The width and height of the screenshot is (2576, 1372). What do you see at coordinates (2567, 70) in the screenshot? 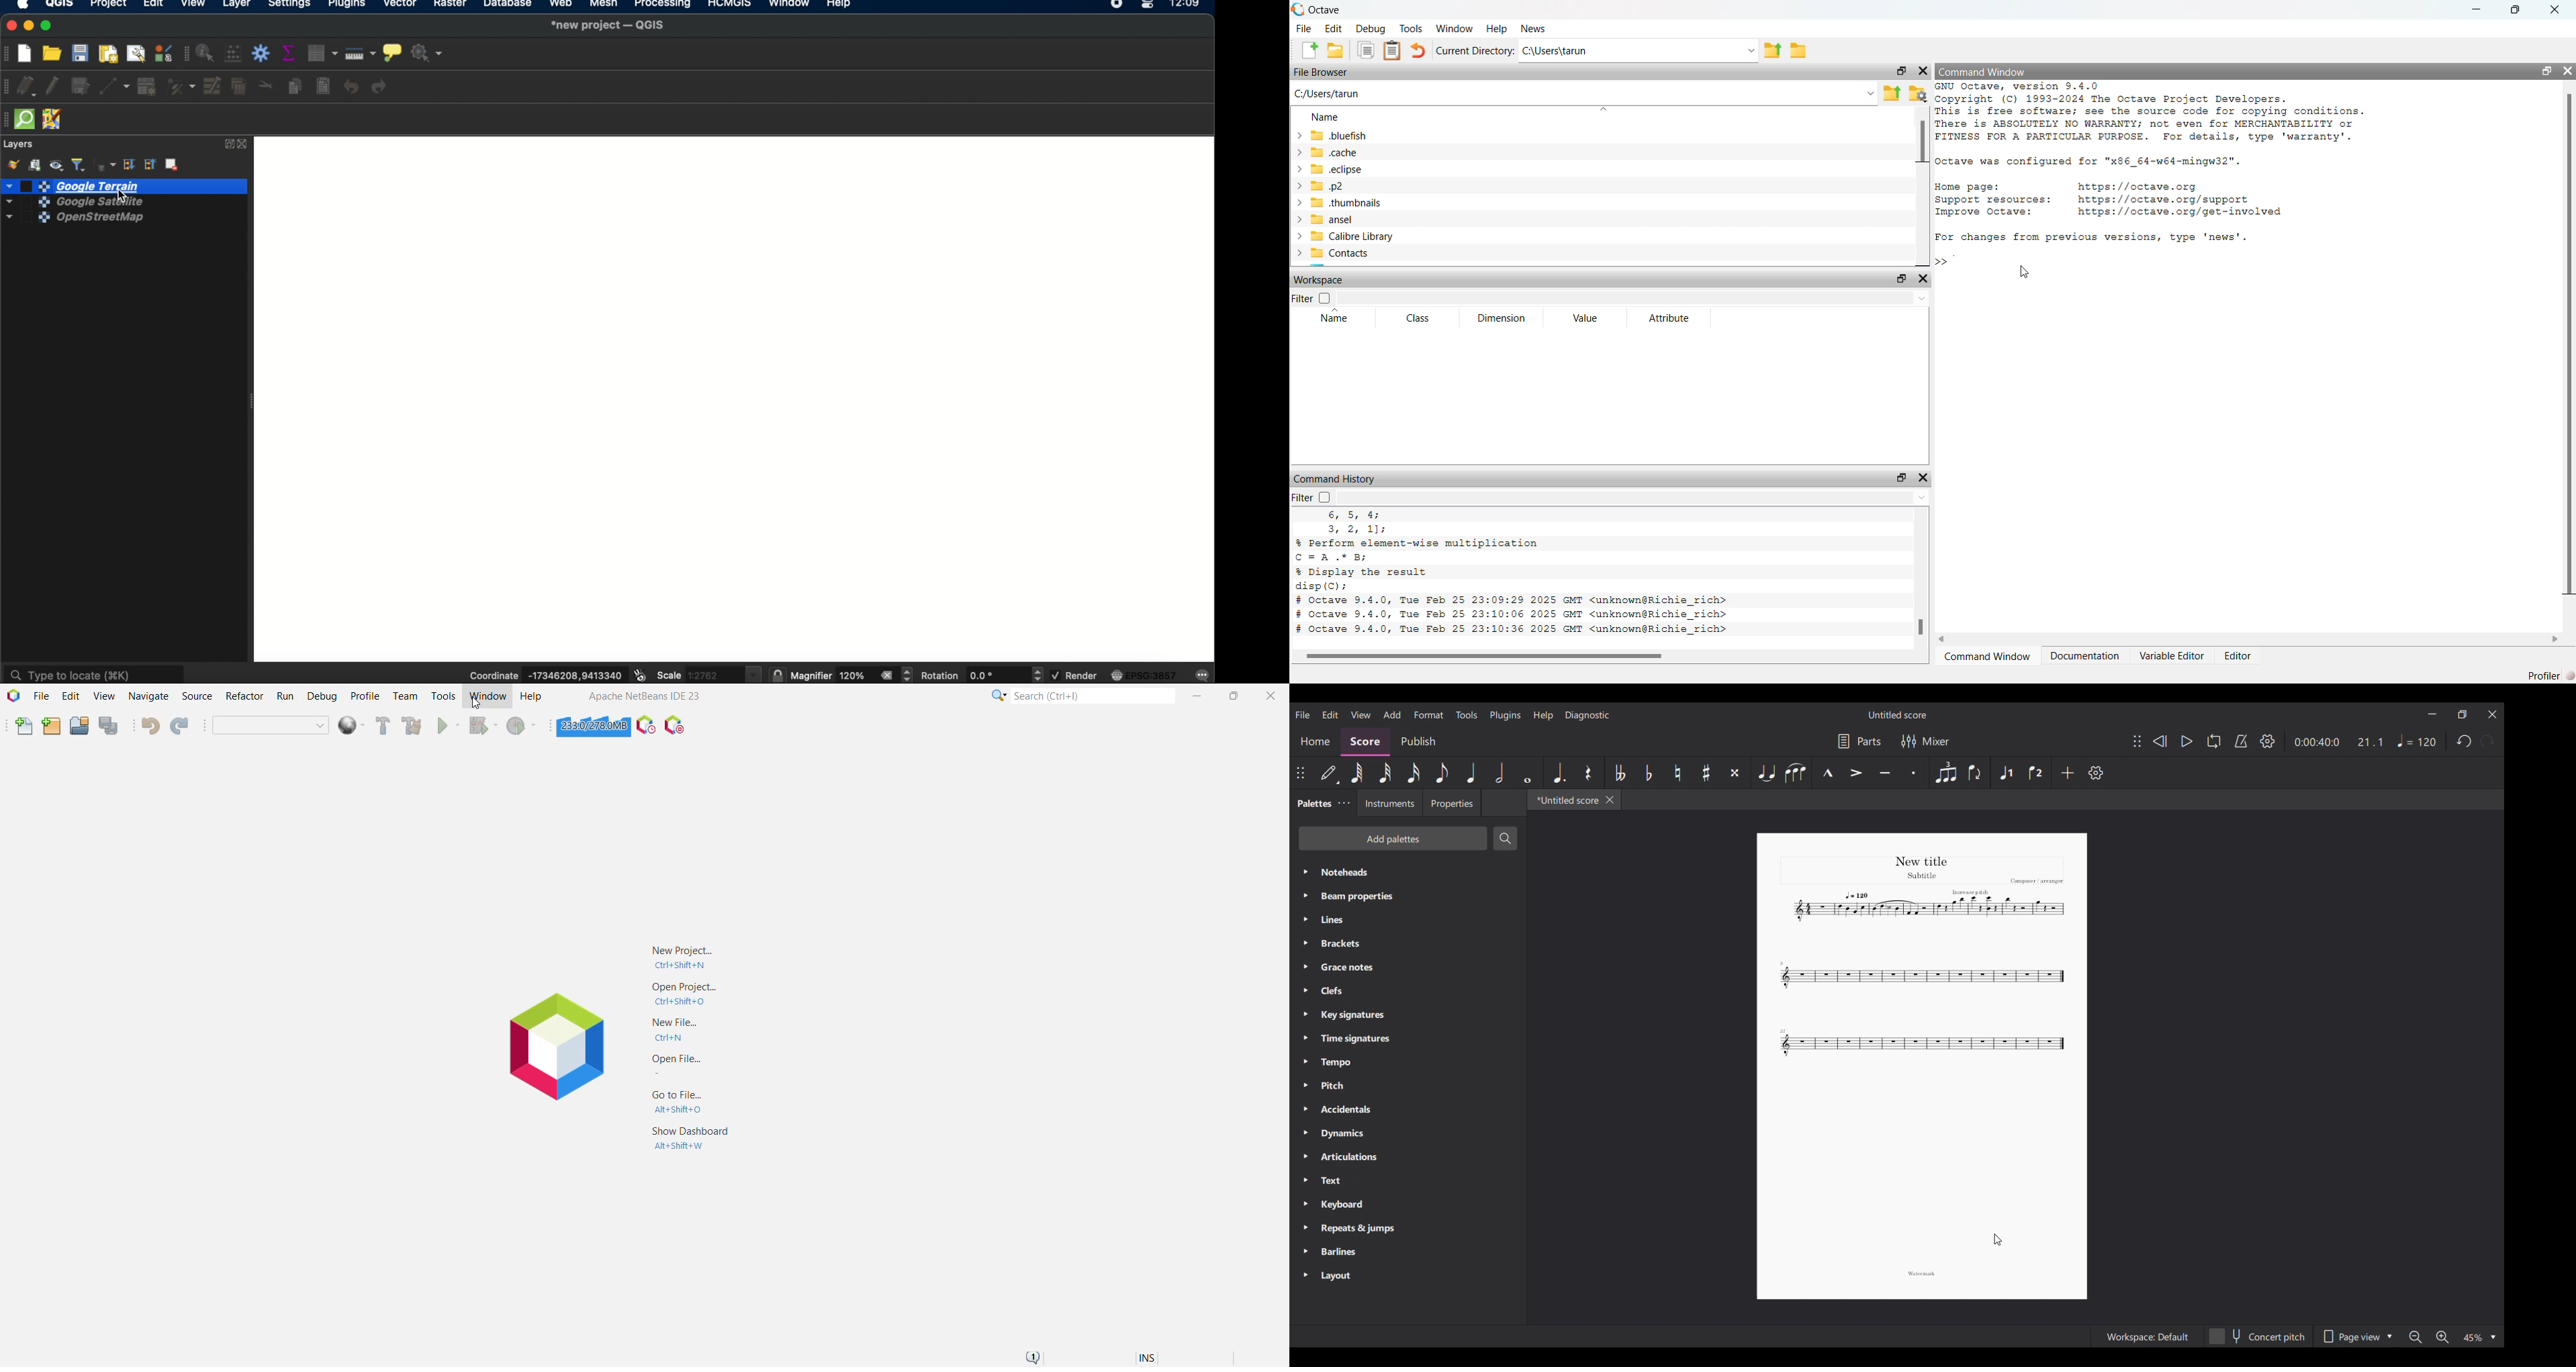
I see `Close` at bounding box center [2567, 70].